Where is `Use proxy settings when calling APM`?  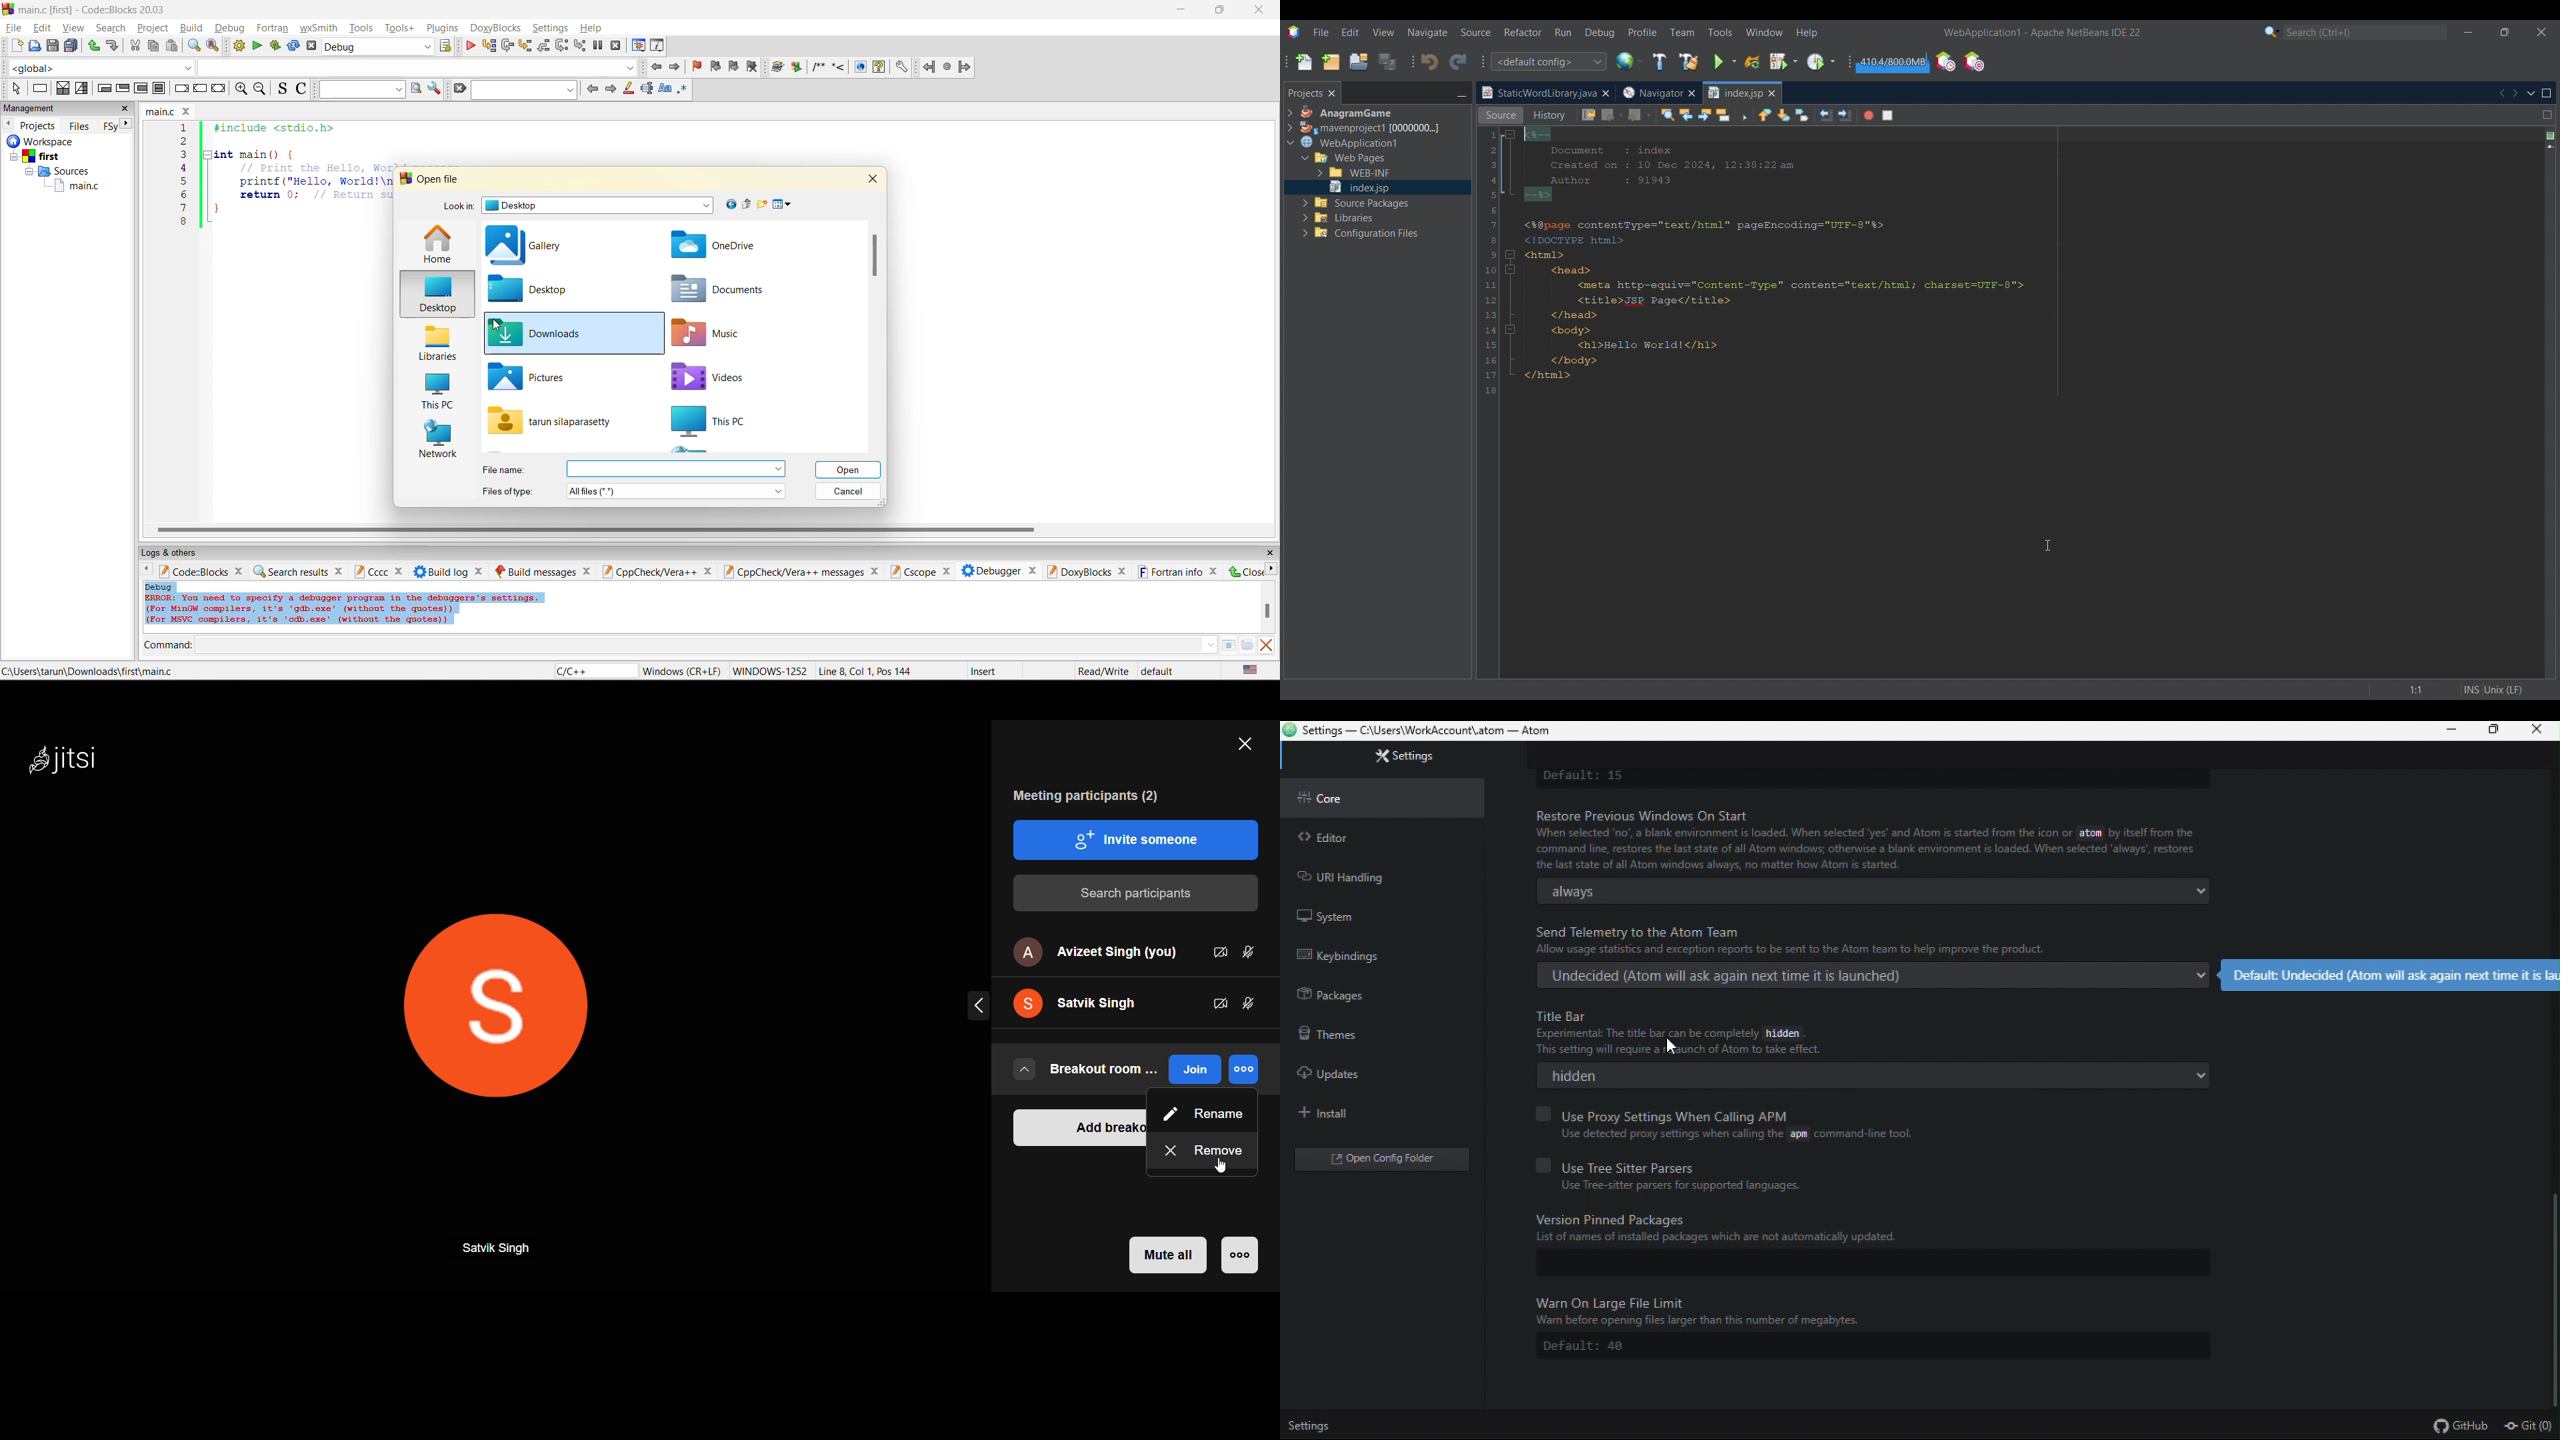 Use proxy settings when calling APM is located at coordinates (1774, 1113).